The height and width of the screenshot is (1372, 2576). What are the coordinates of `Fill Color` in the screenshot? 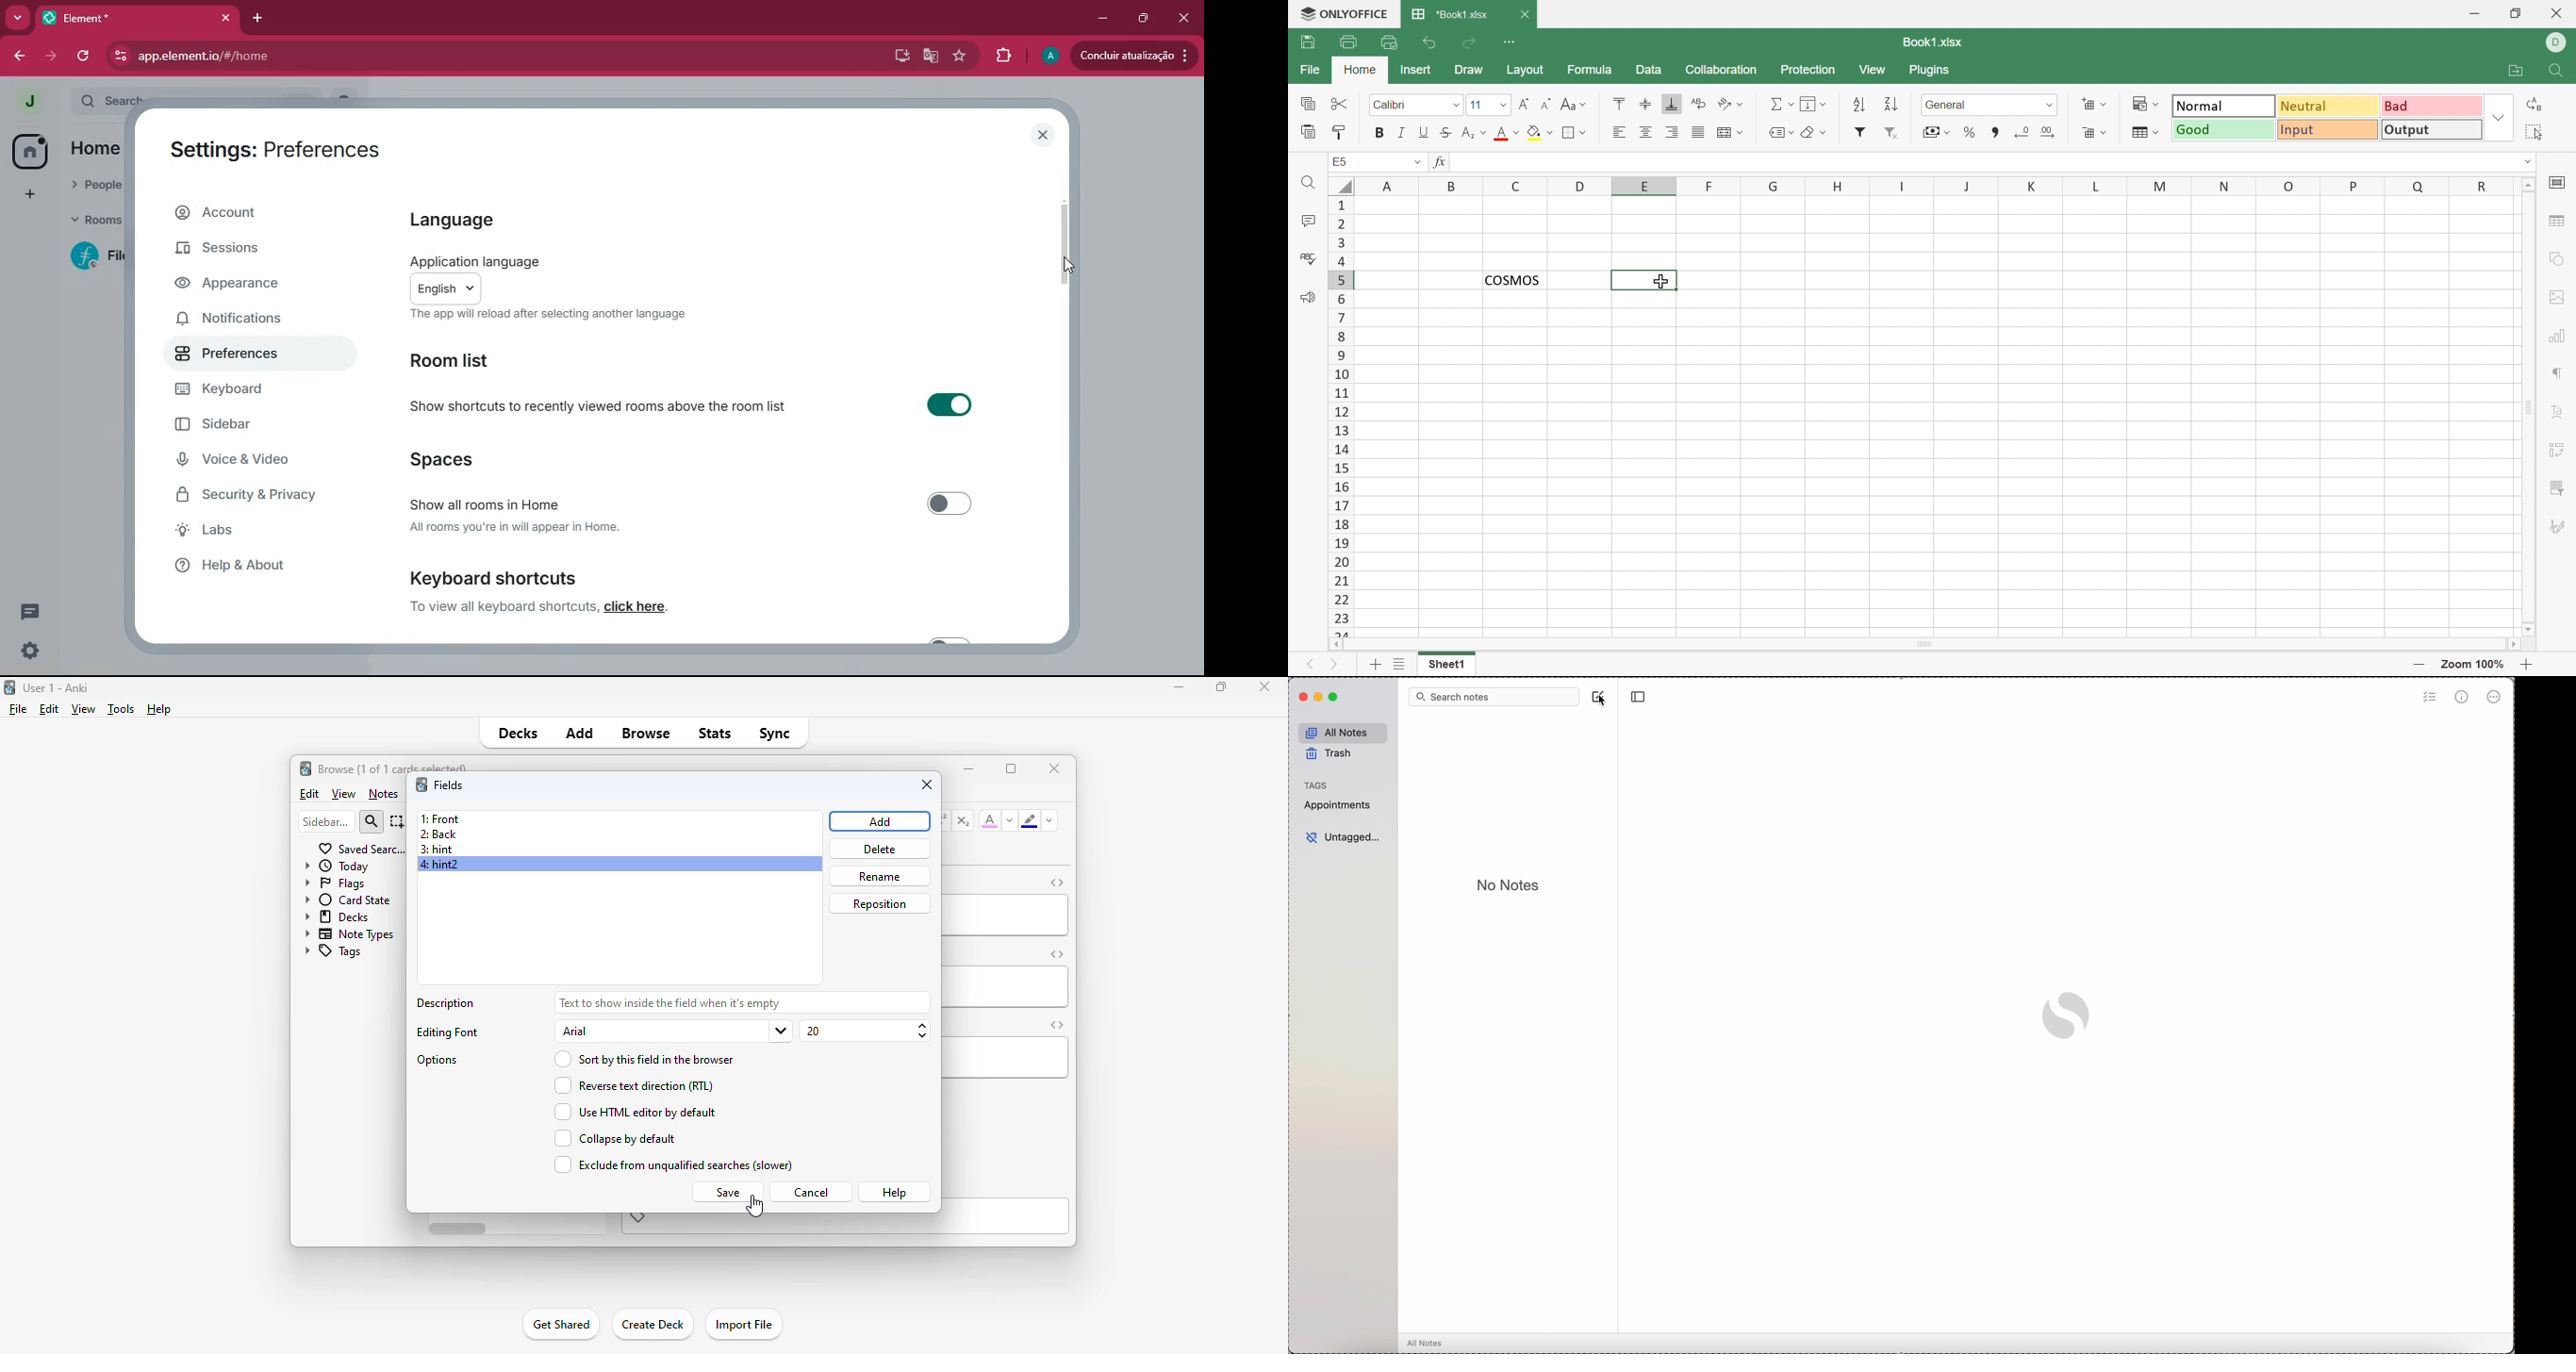 It's located at (1539, 133).